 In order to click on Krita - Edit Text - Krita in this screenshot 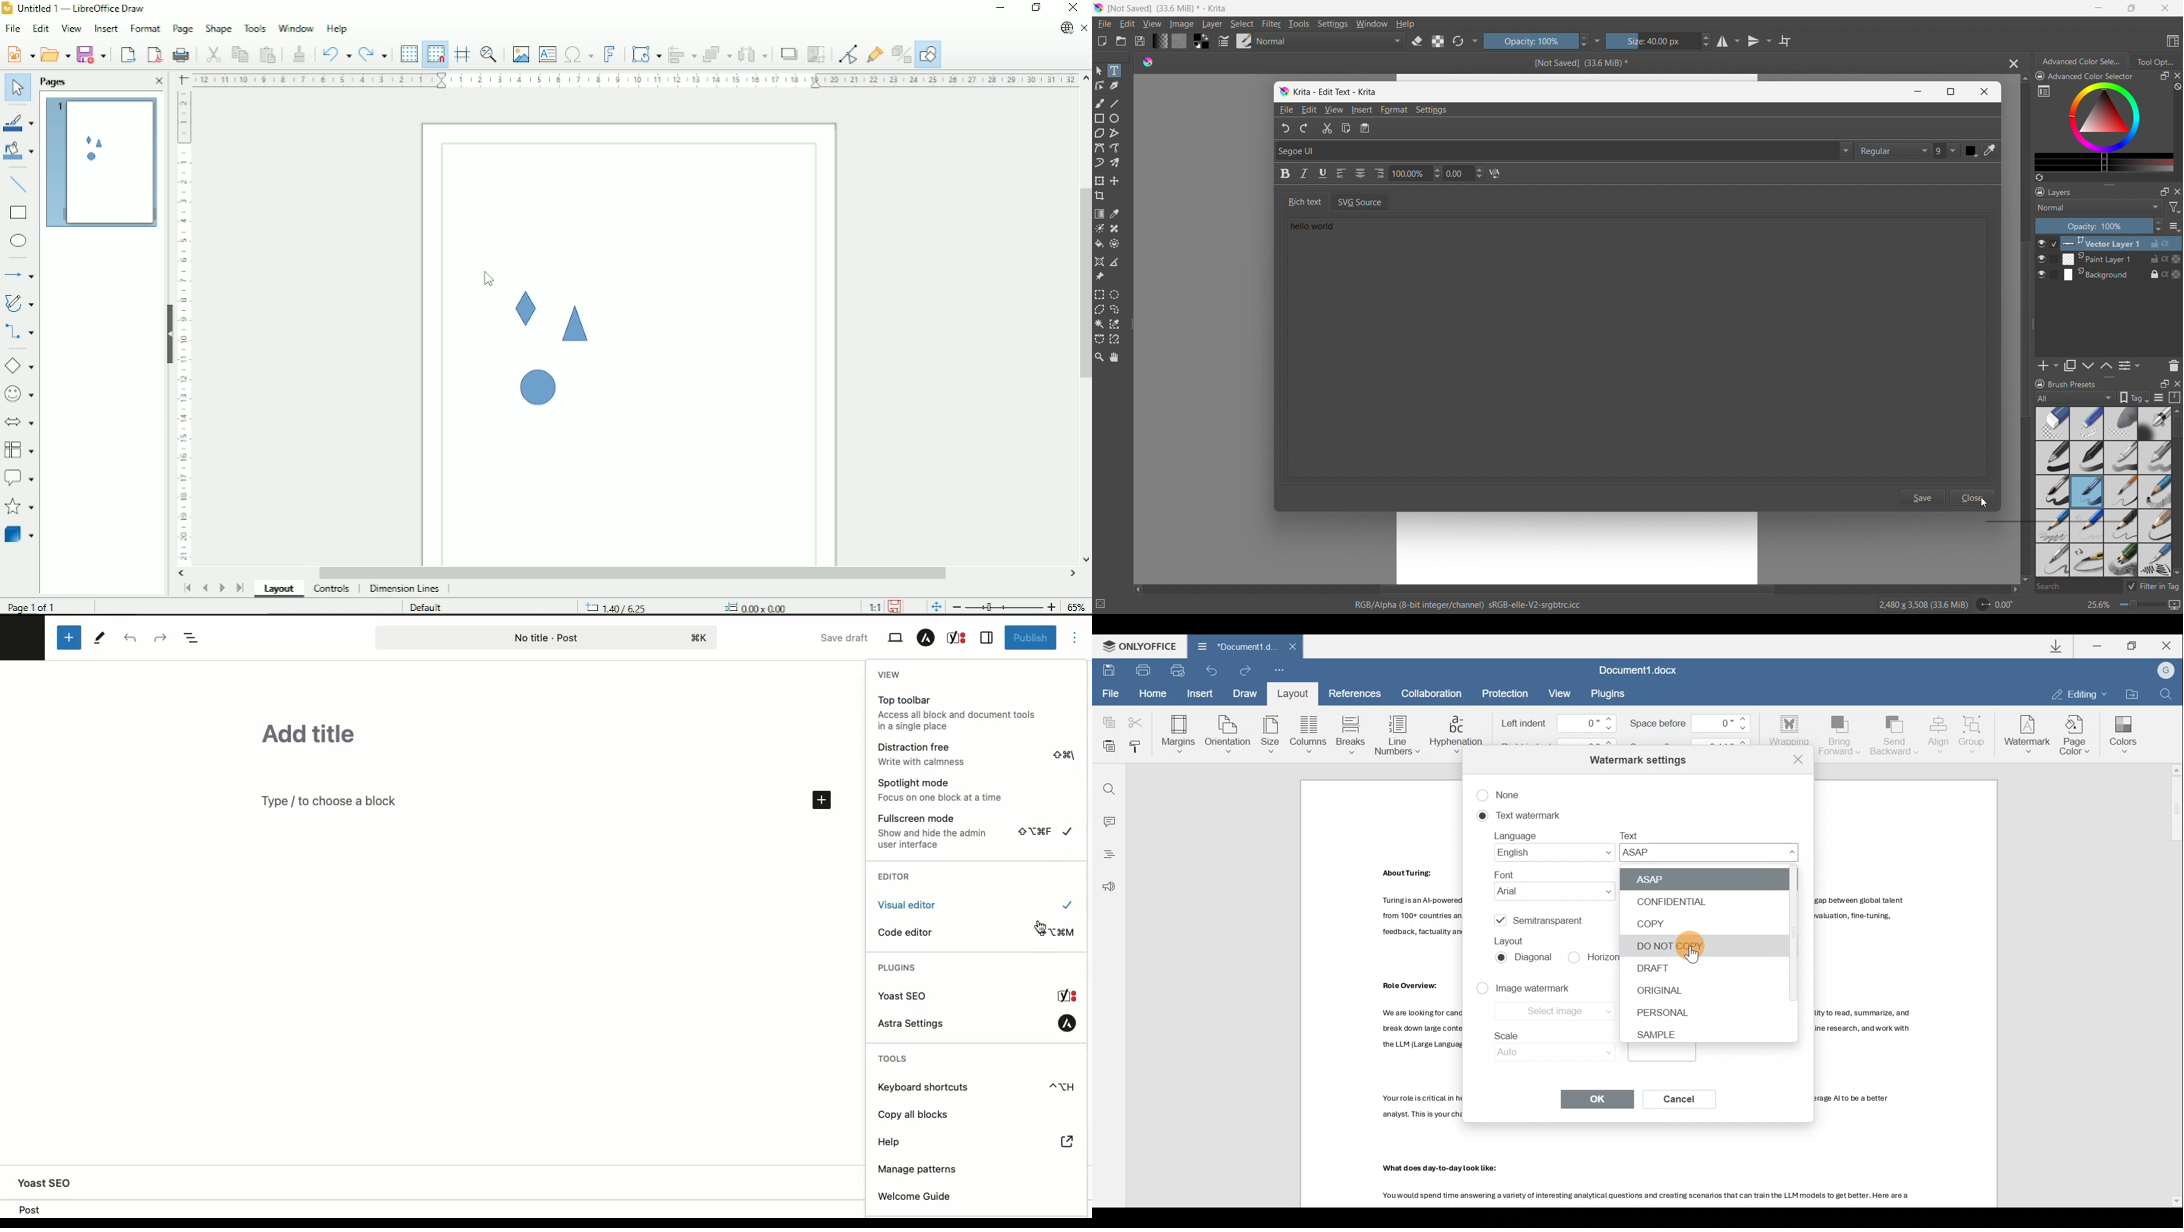, I will do `click(1336, 90)`.